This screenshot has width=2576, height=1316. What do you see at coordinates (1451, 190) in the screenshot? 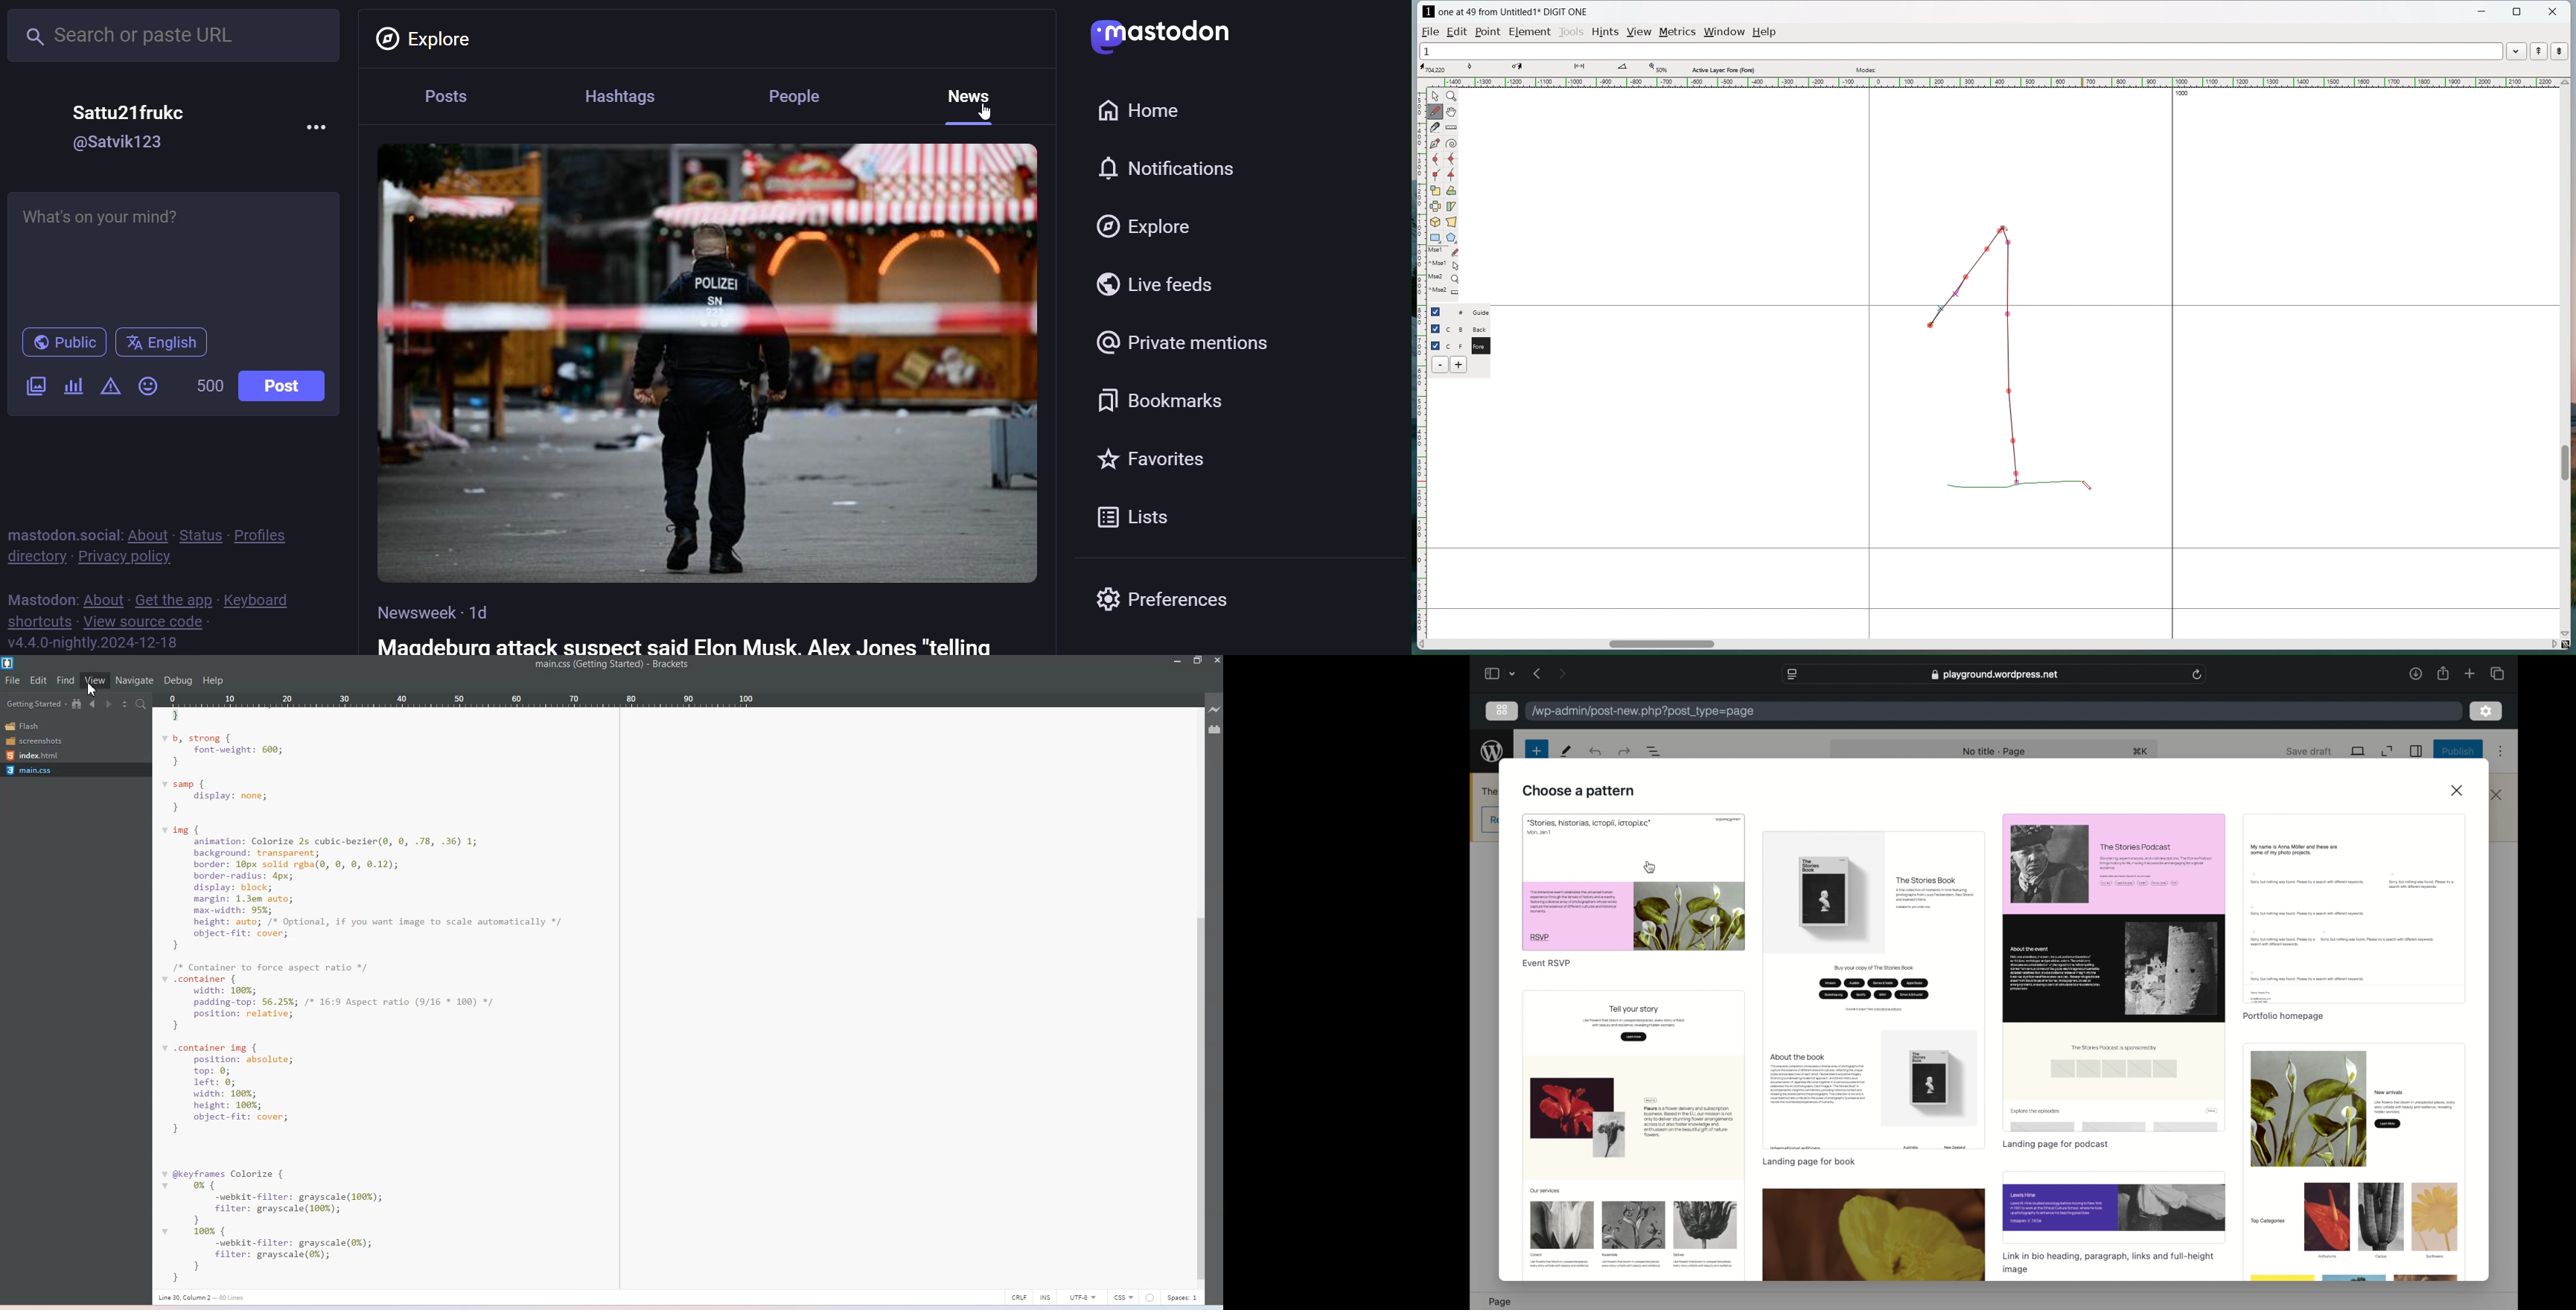
I see `rotate` at bounding box center [1451, 190].